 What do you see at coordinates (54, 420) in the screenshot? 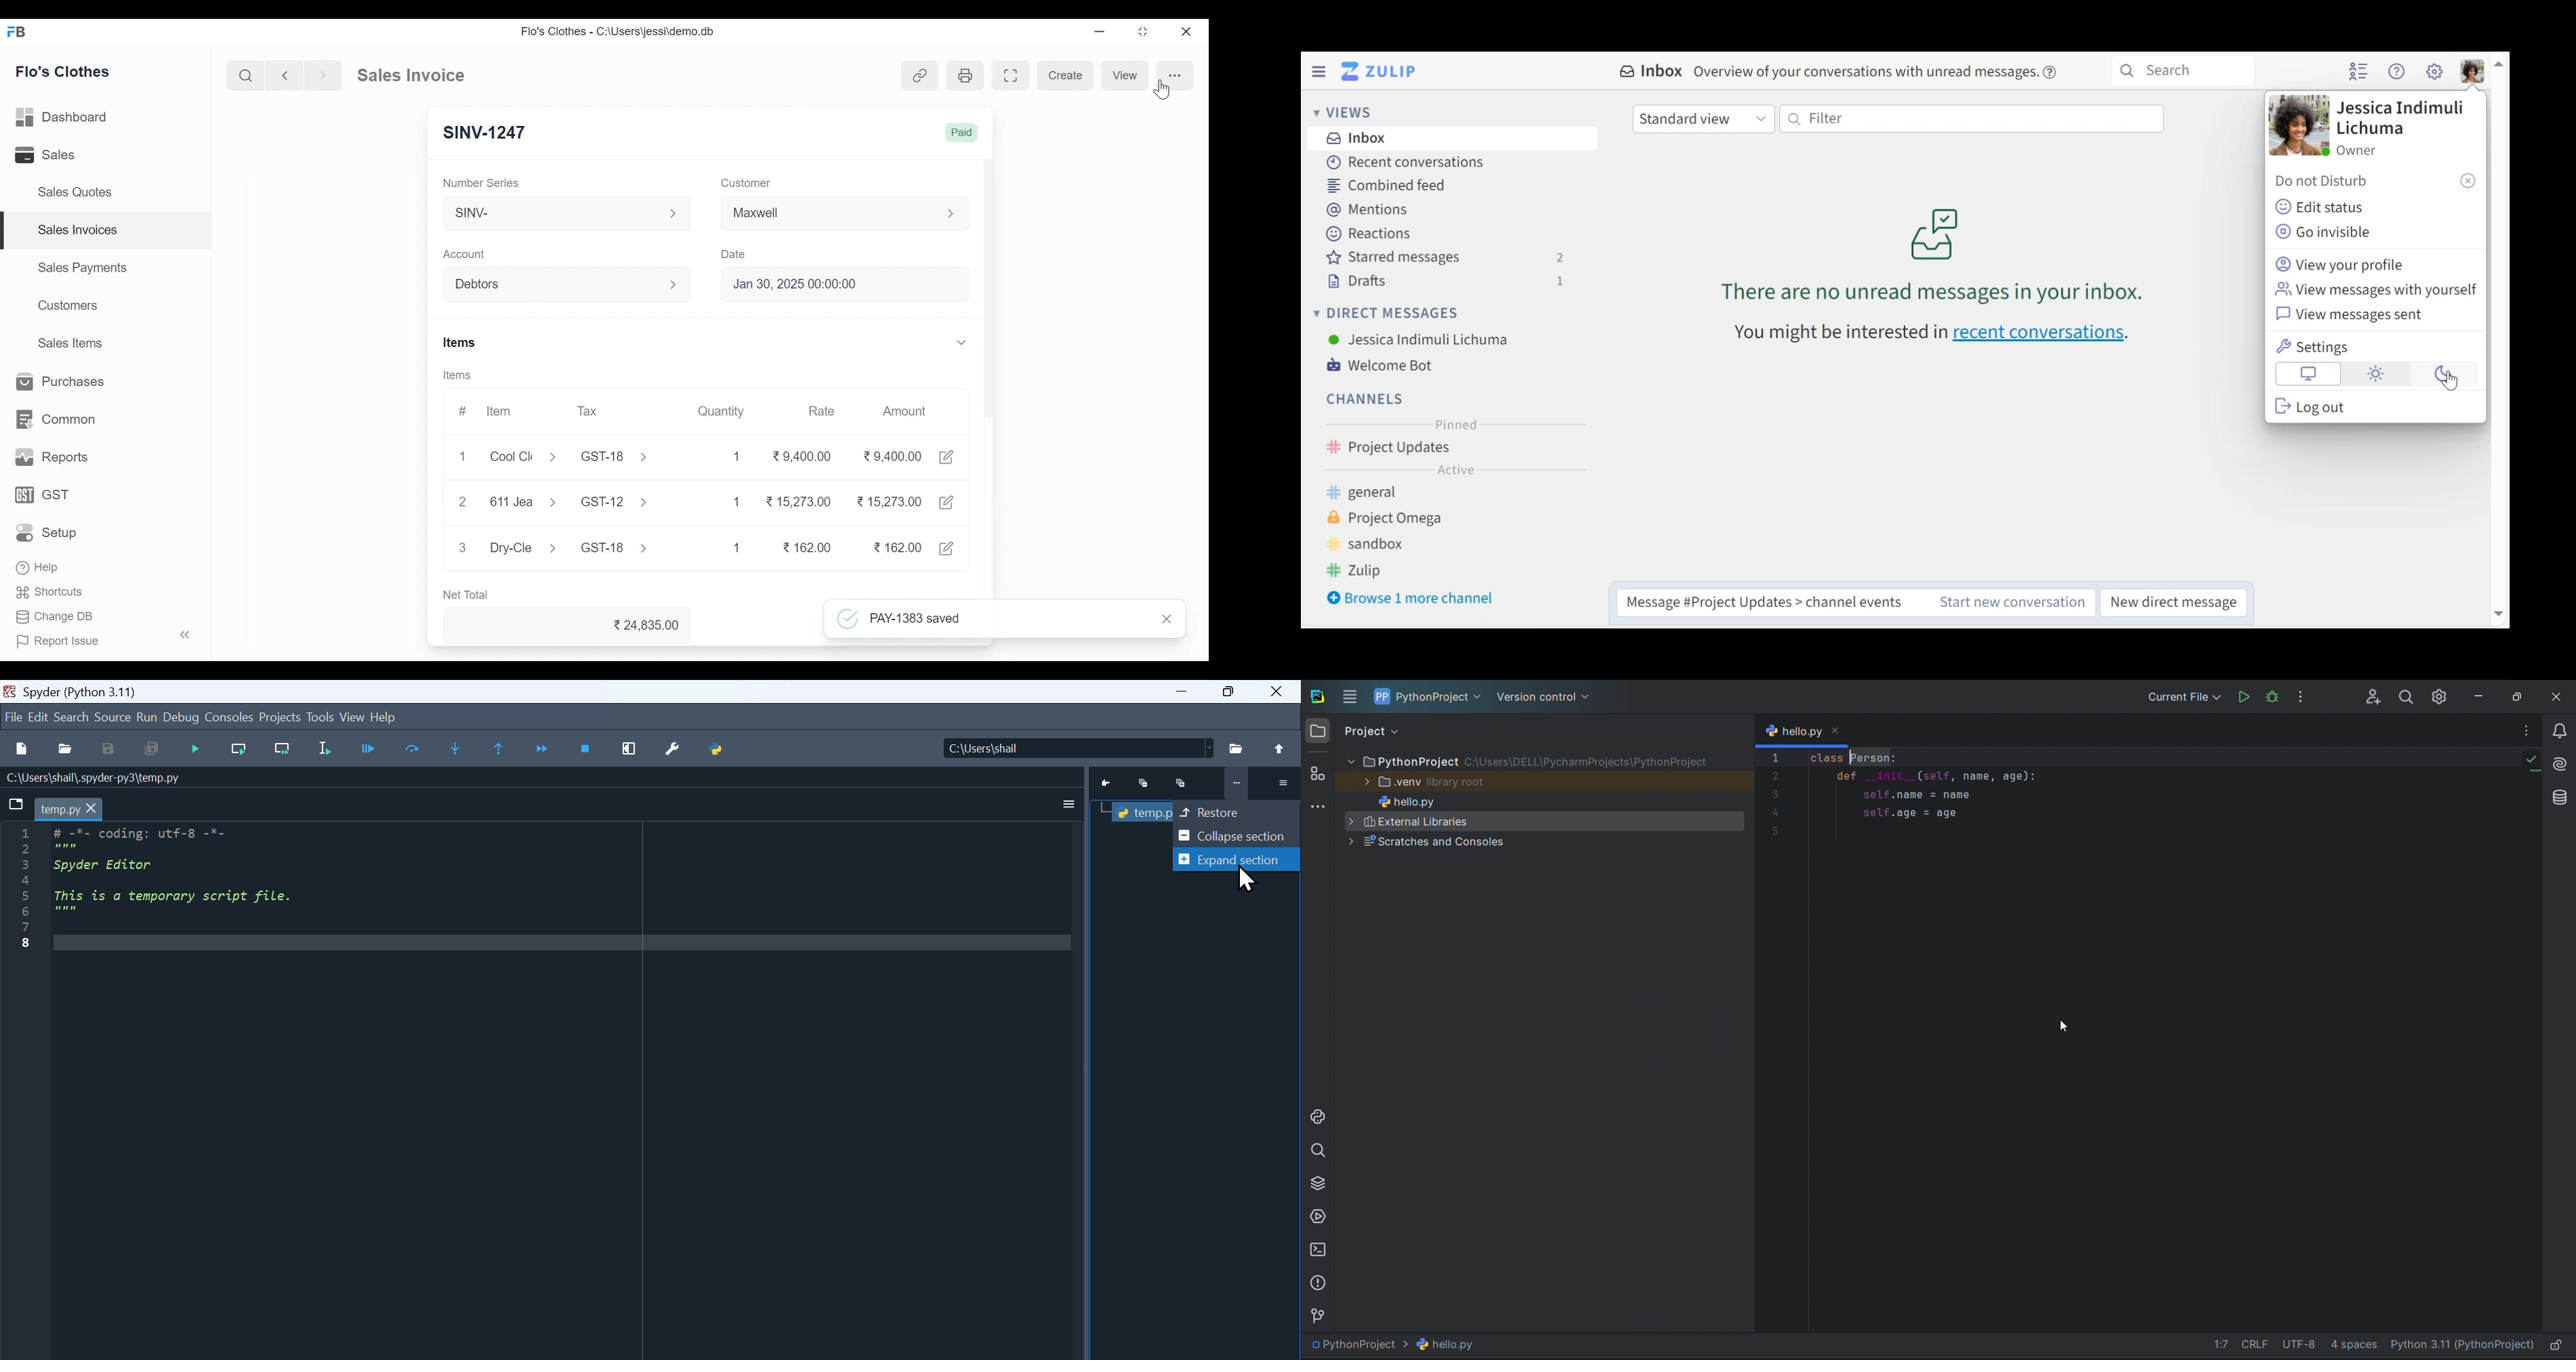
I see `Common` at bounding box center [54, 420].